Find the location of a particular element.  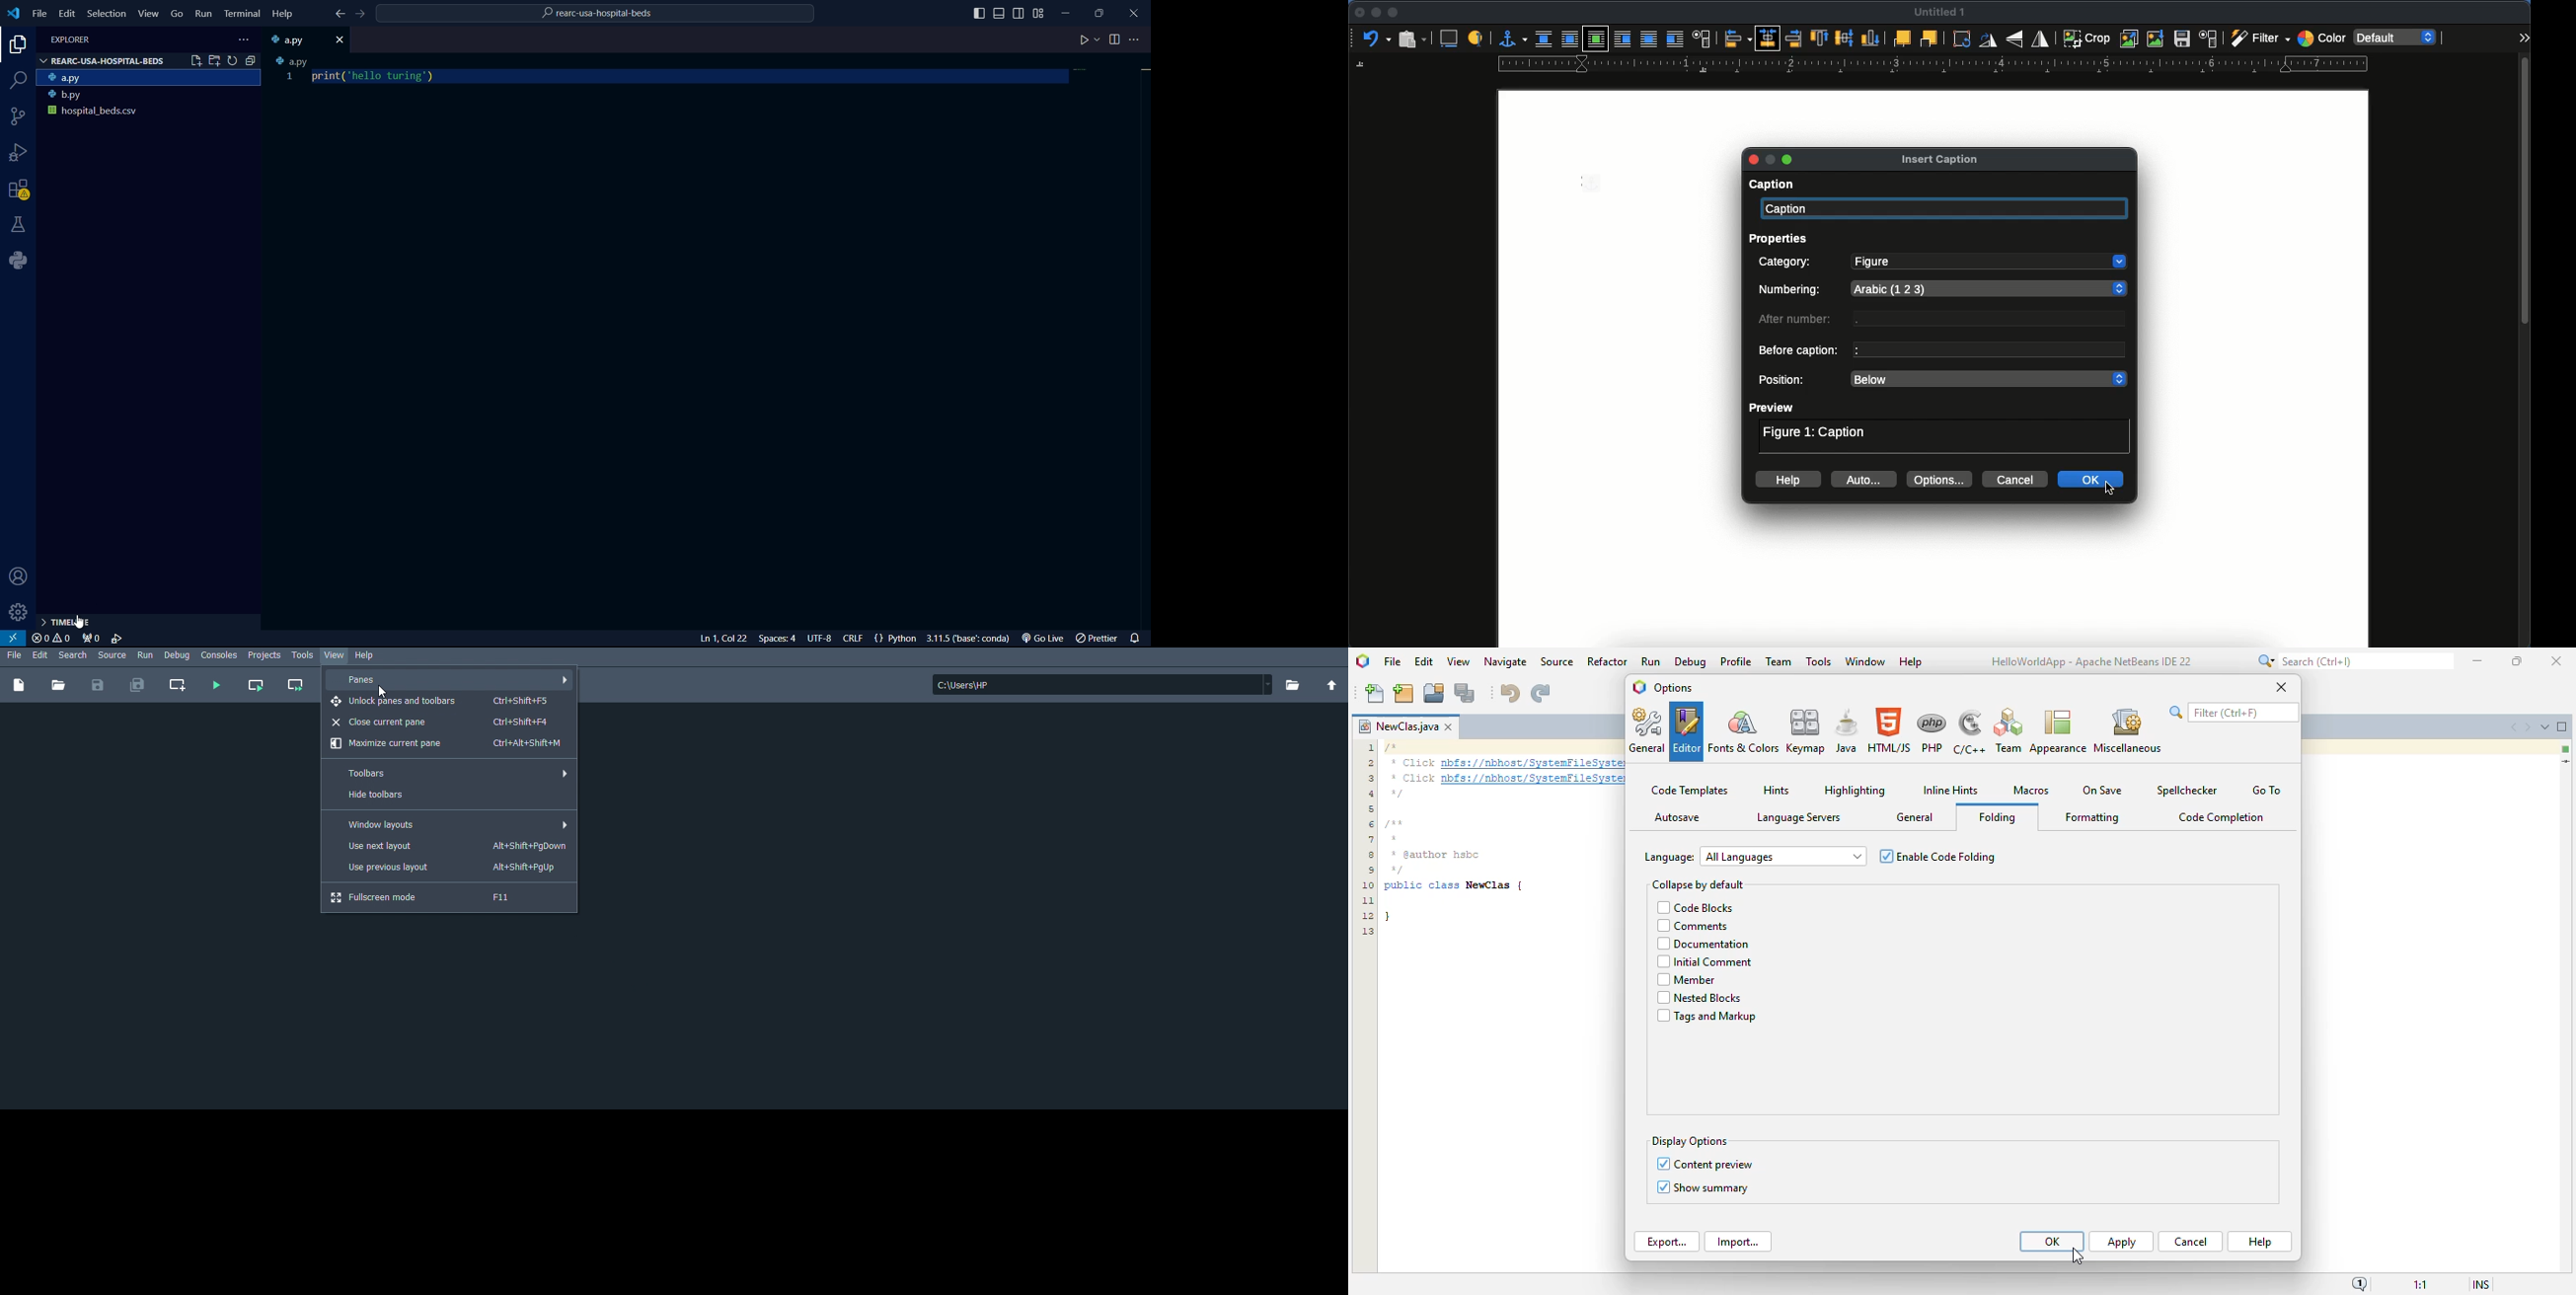

cursor is located at coordinates (2112, 489).